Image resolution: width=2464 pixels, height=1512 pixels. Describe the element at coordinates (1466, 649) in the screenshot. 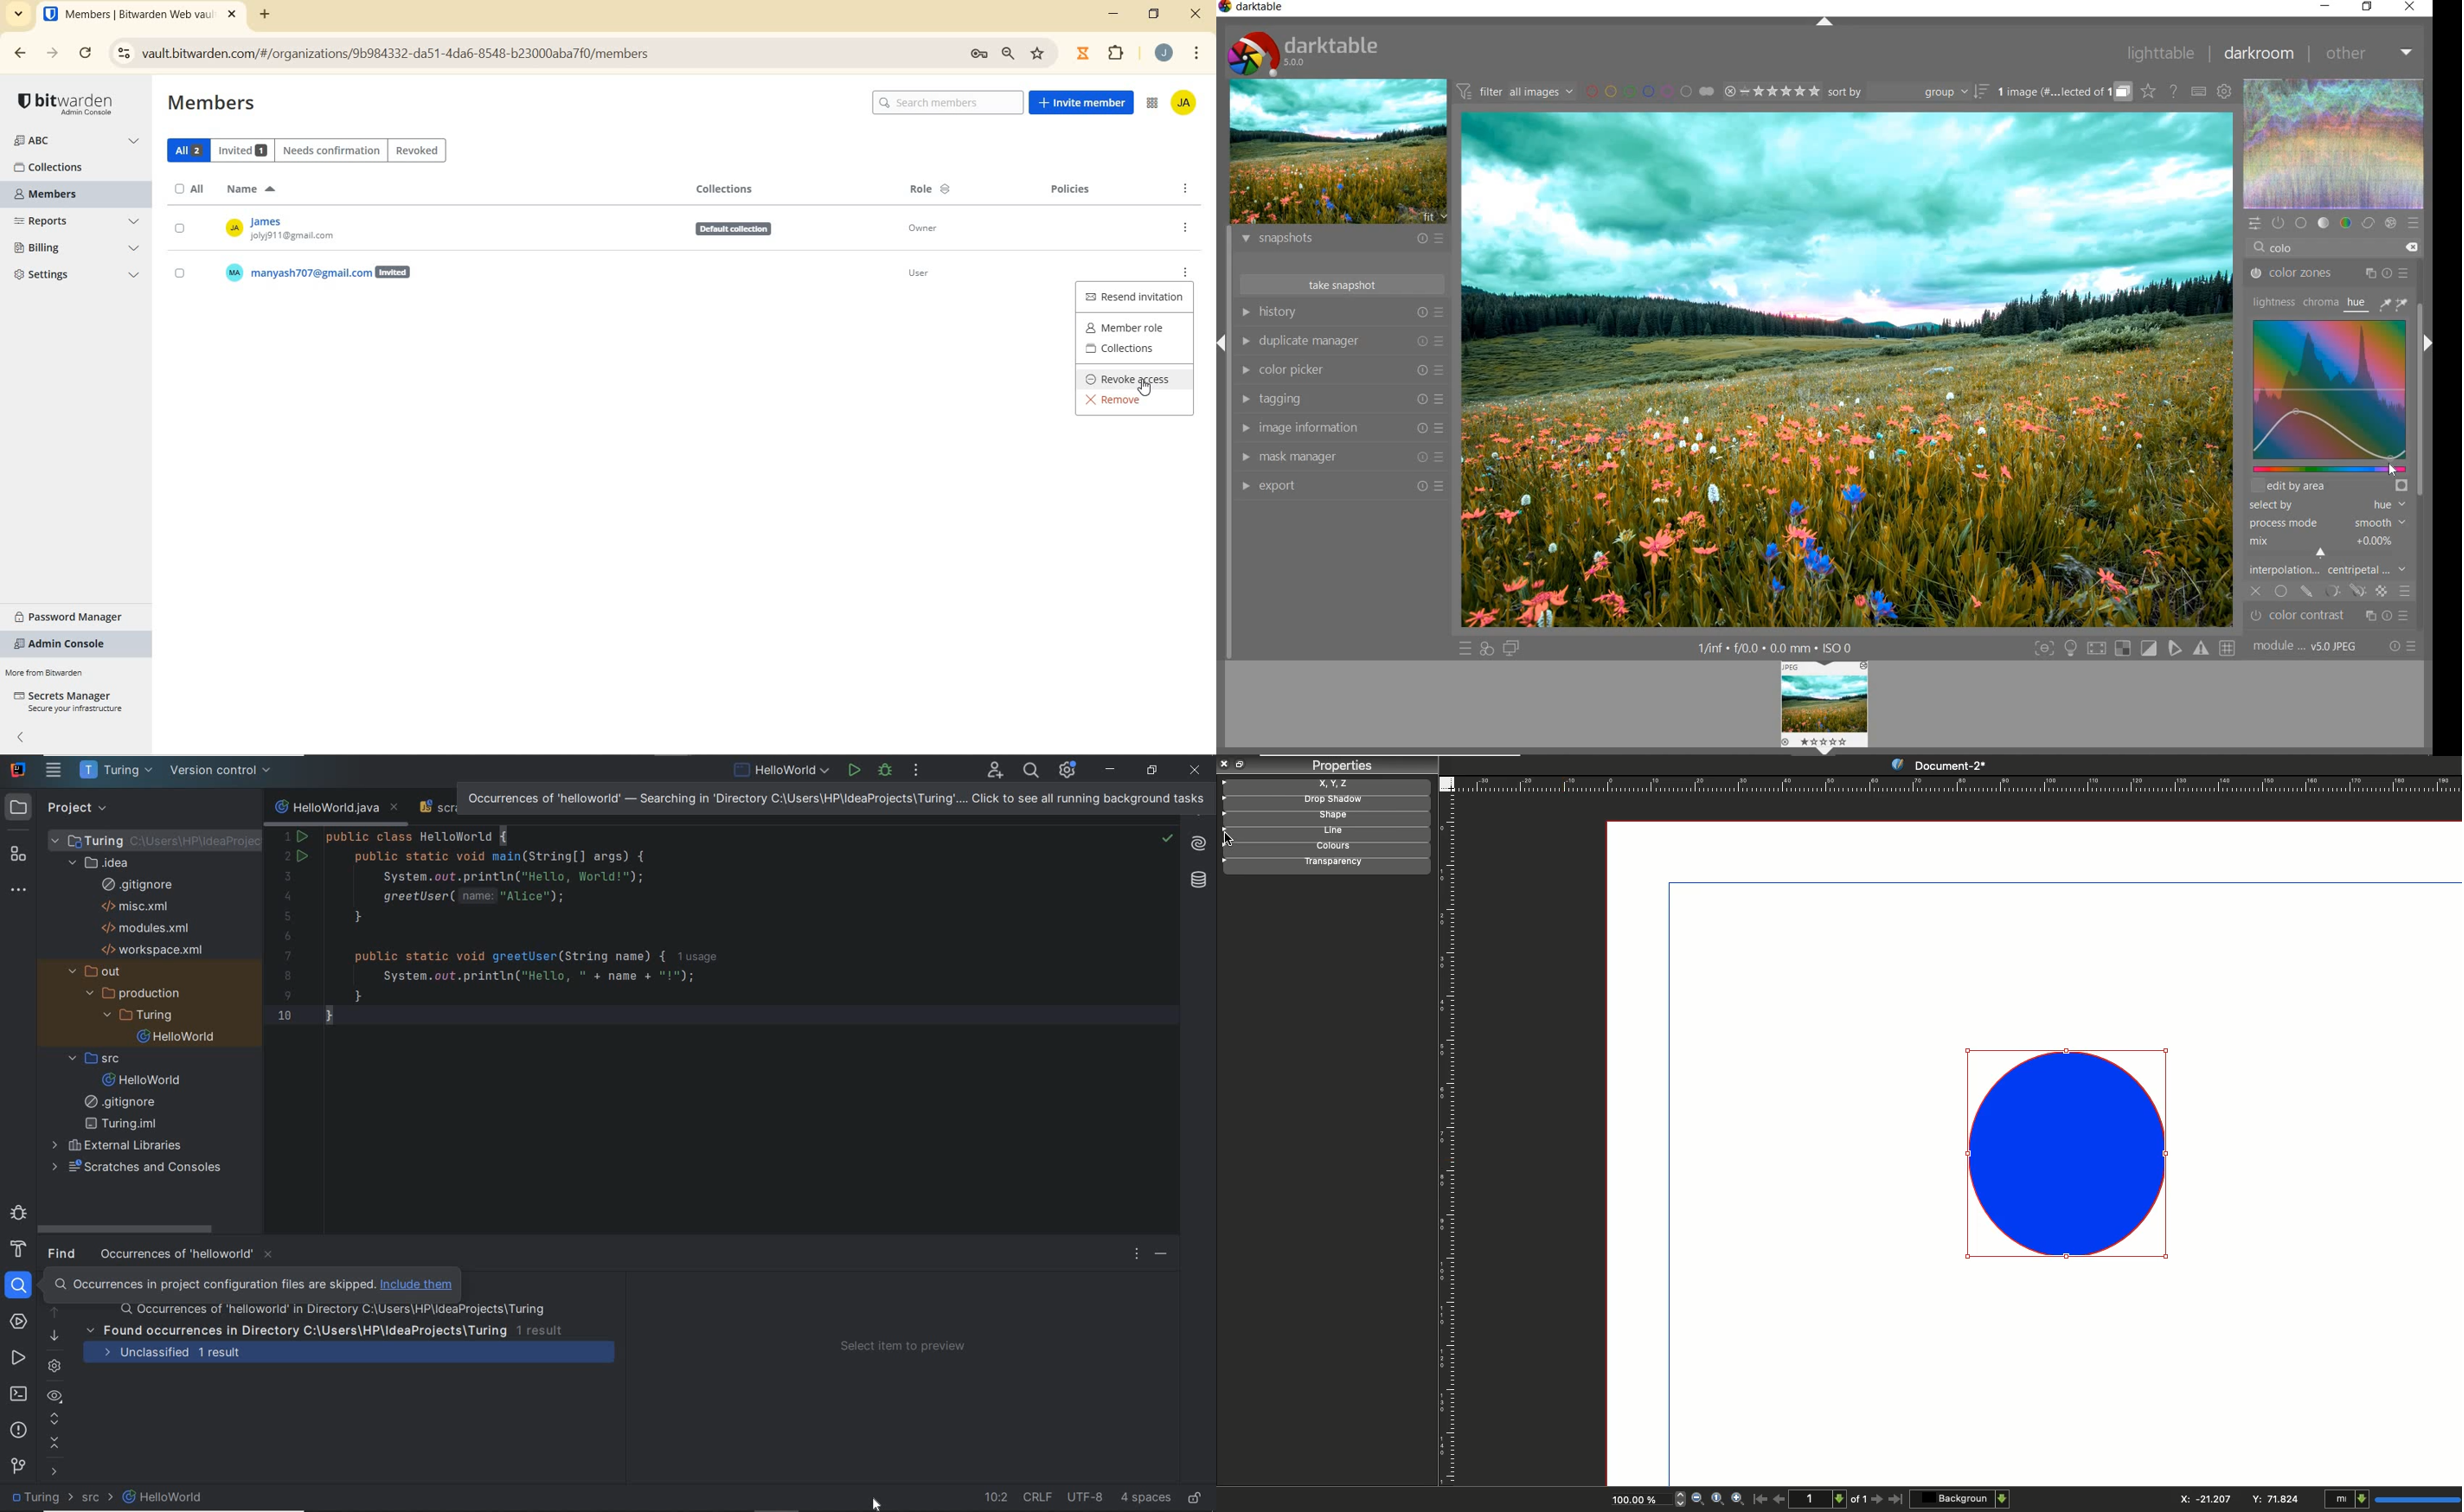

I see `quick access to presets` at that location.